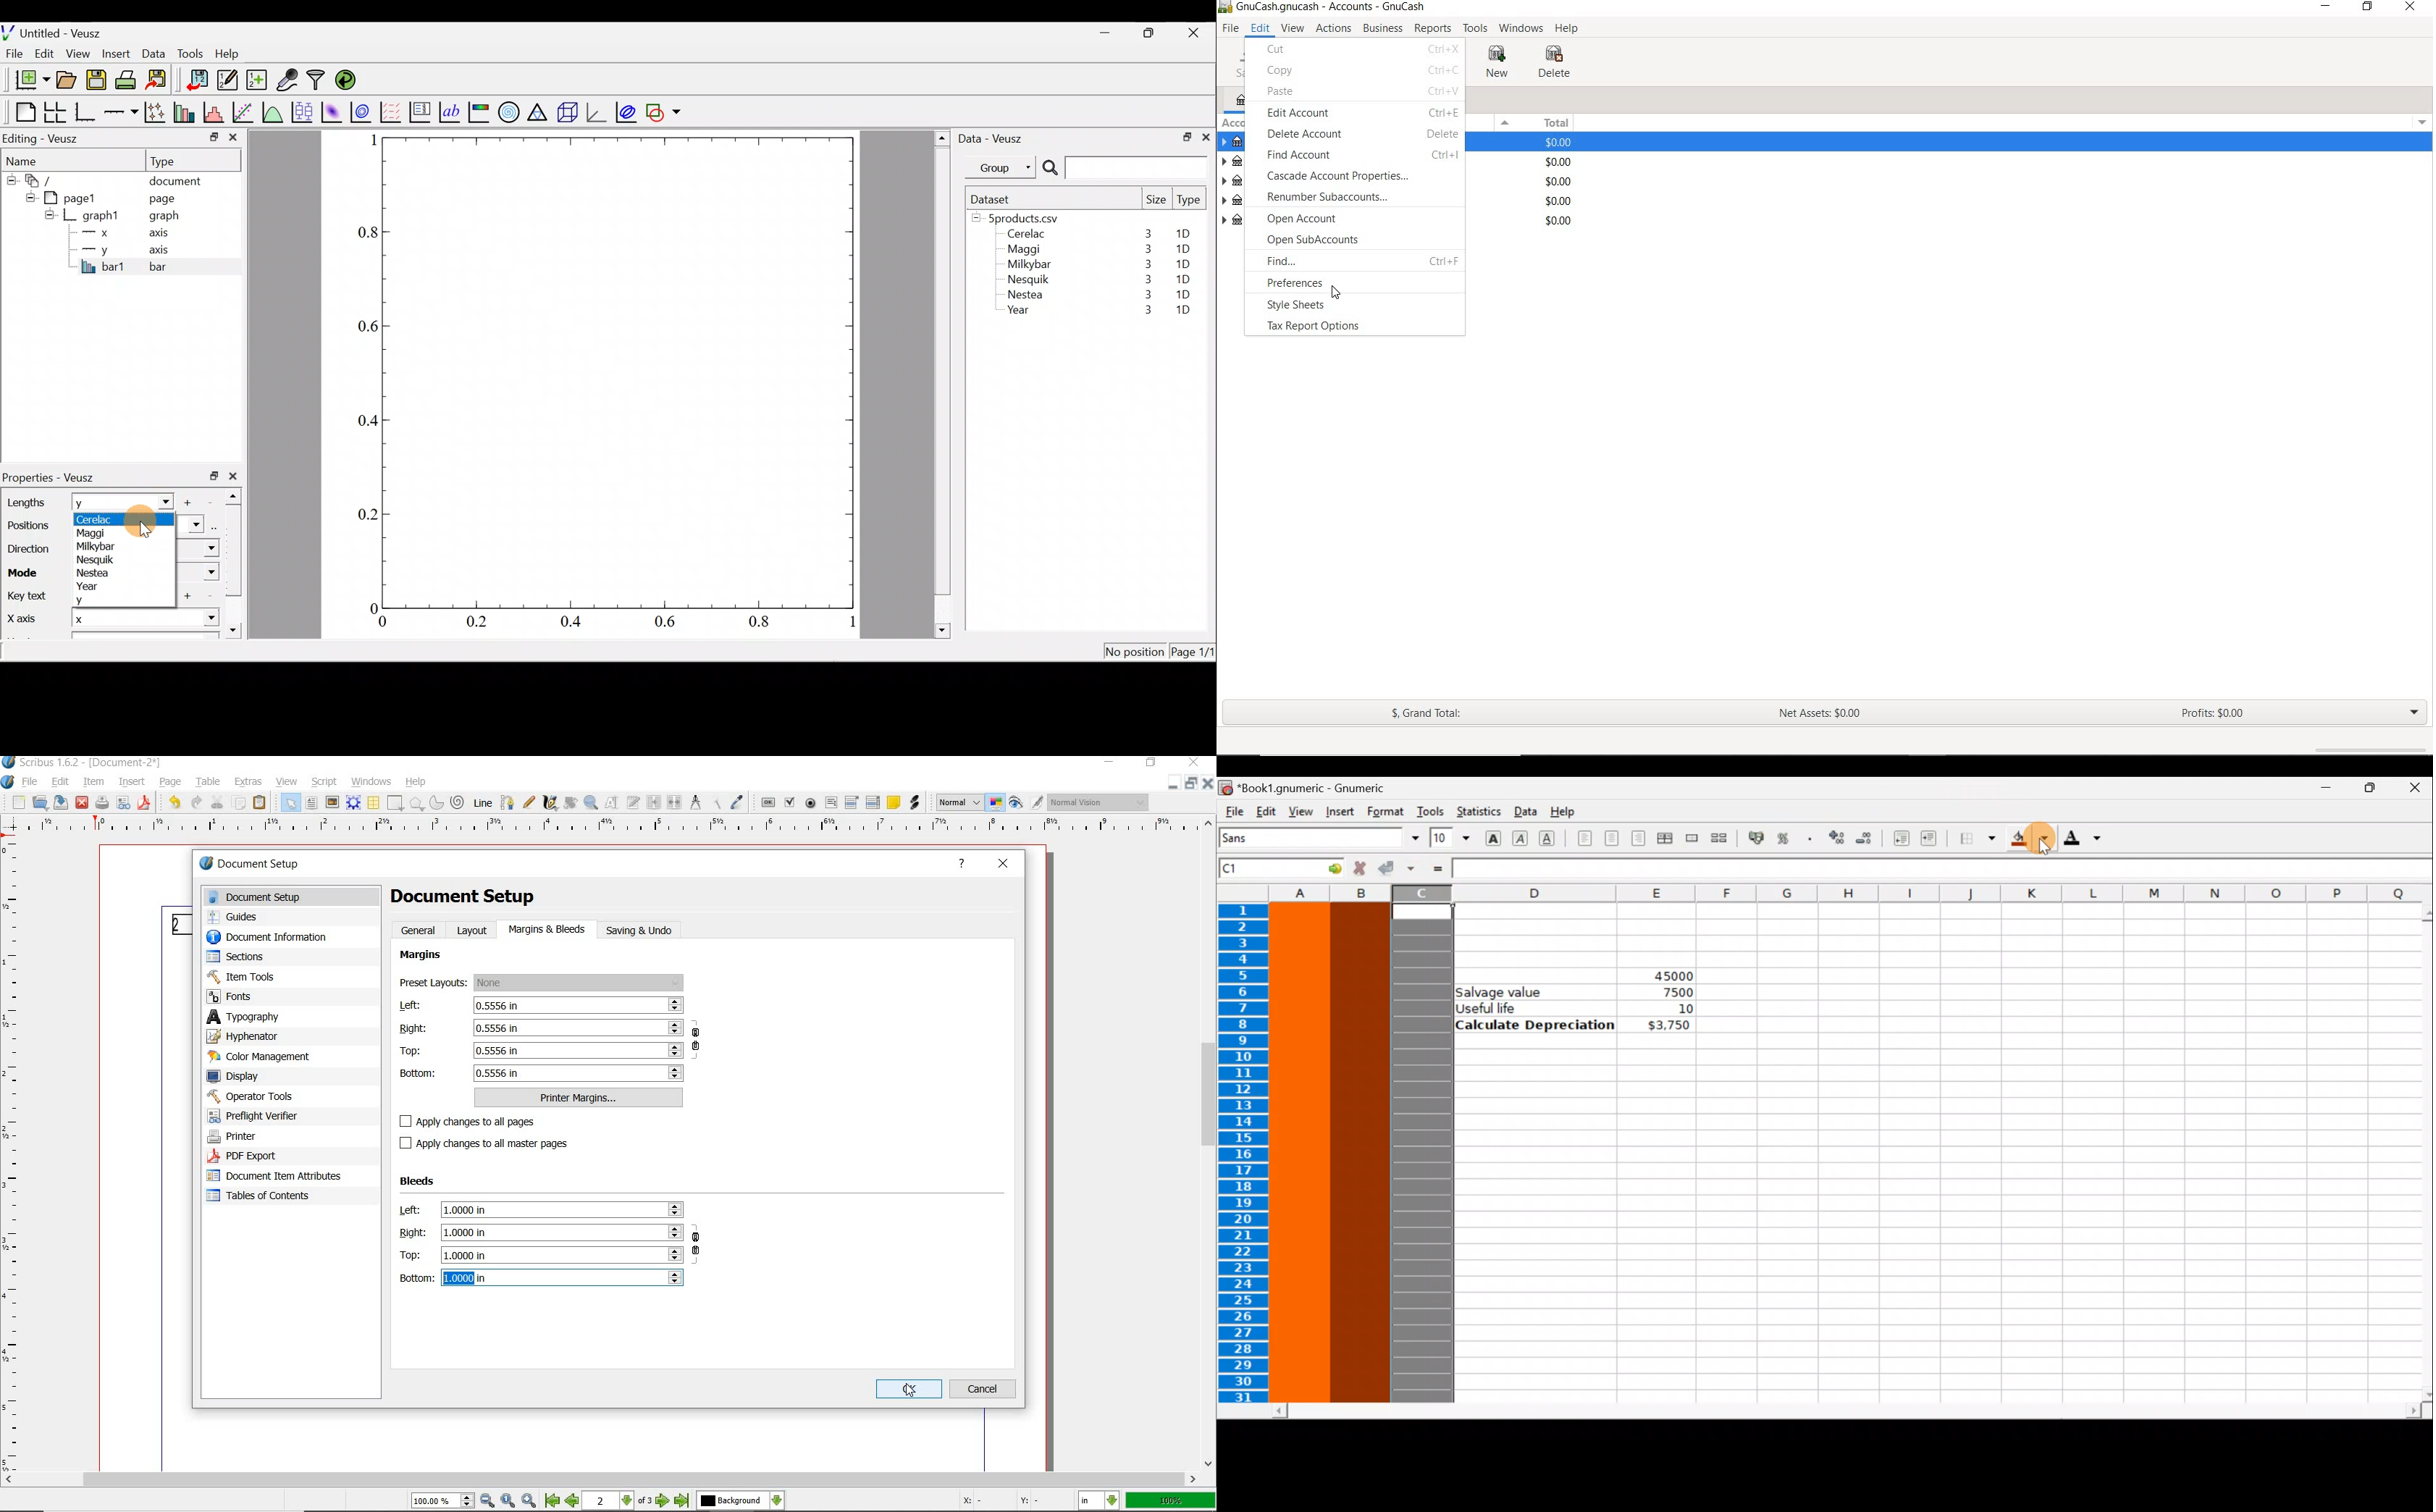 This screenshot has width=2436, height=1512. I want to click on shape, so click(394, 804).